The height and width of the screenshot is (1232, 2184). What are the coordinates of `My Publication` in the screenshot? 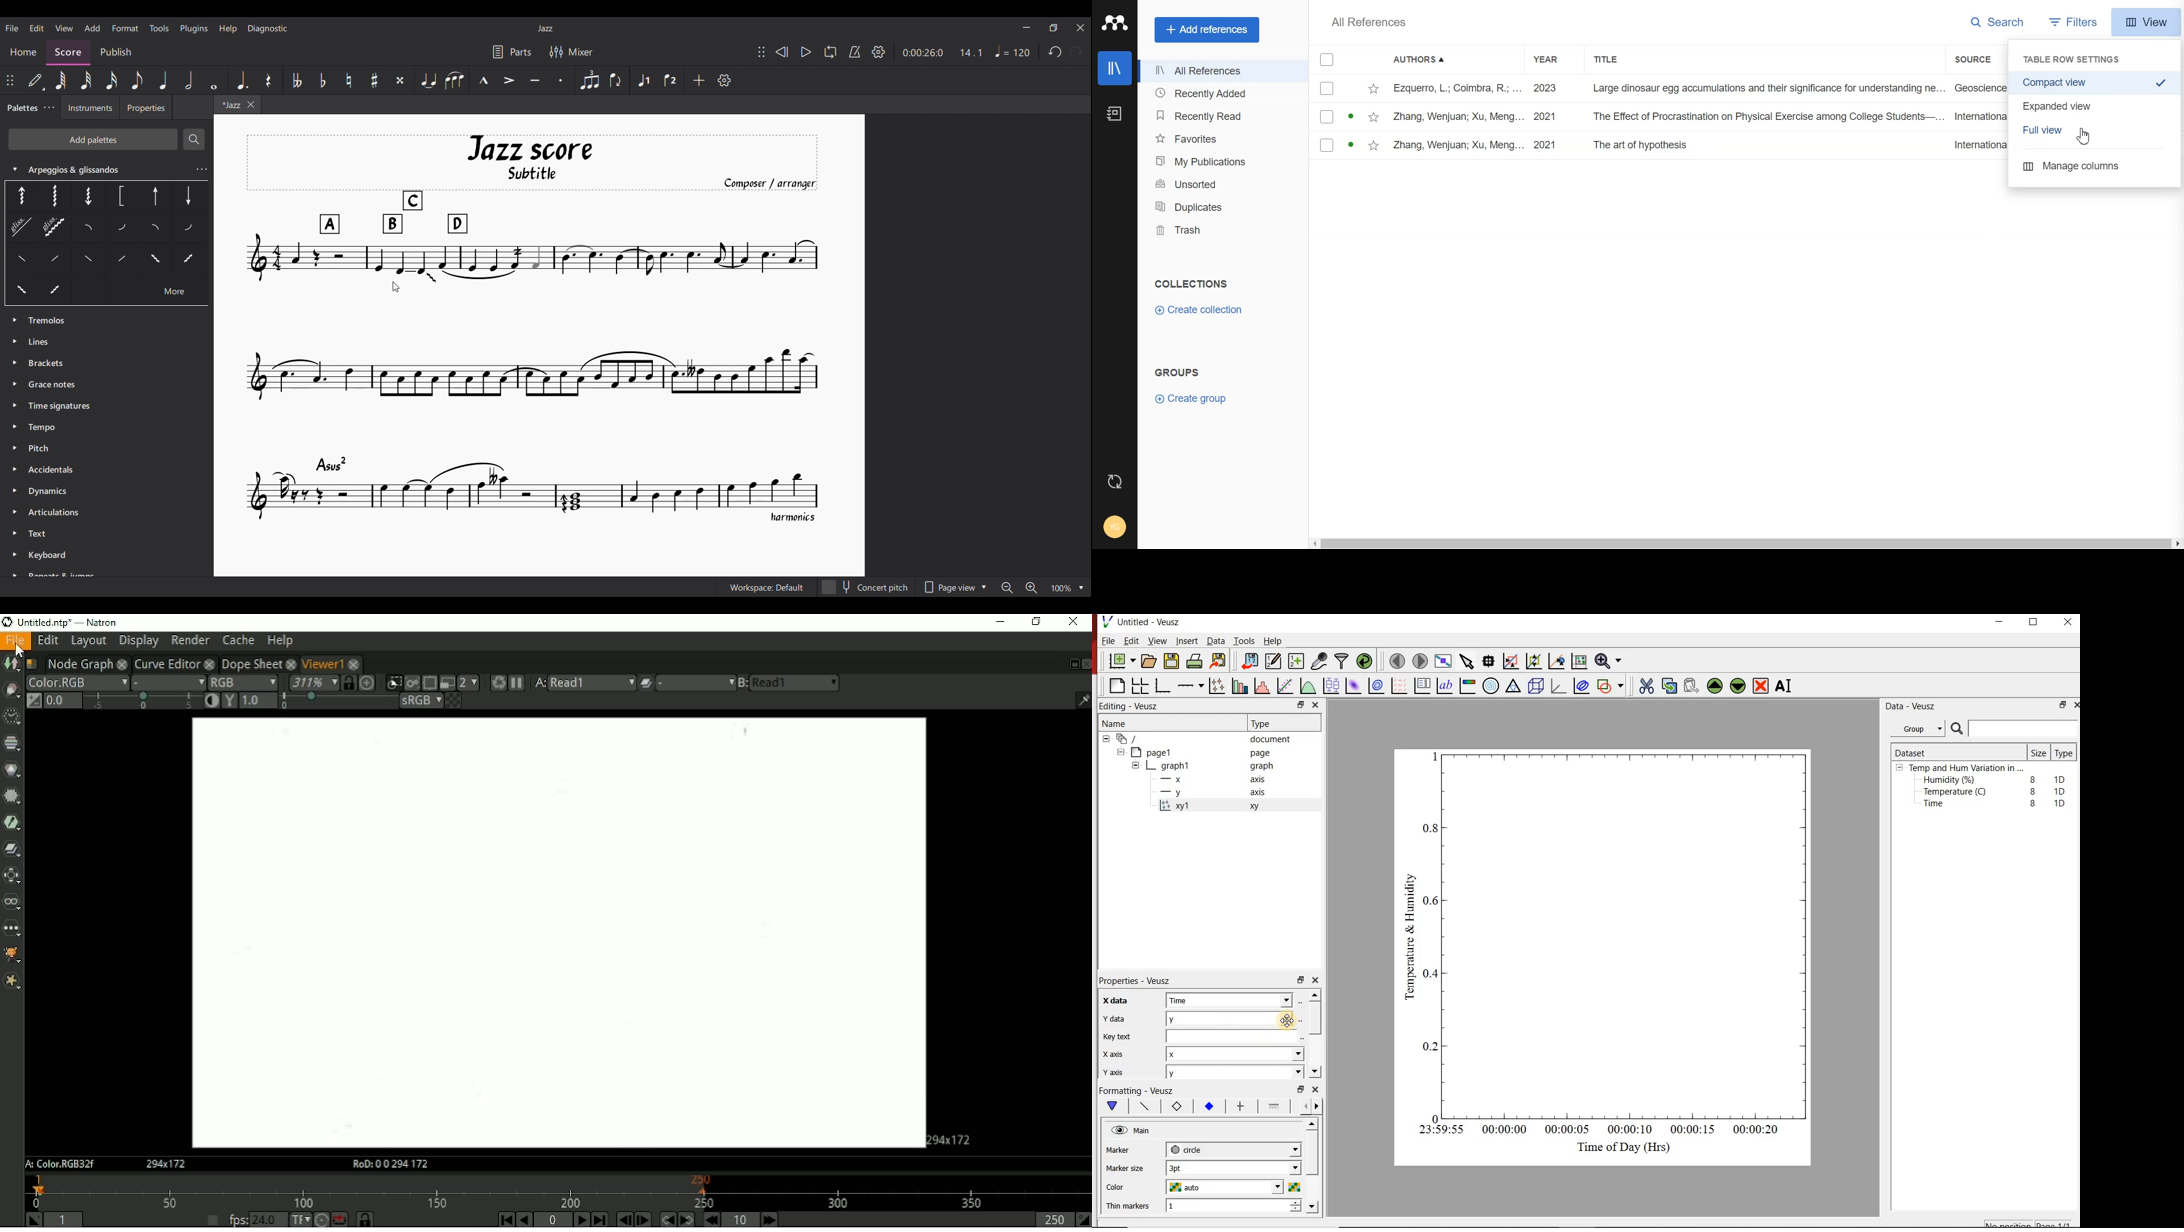 It's located at (1213, 162).